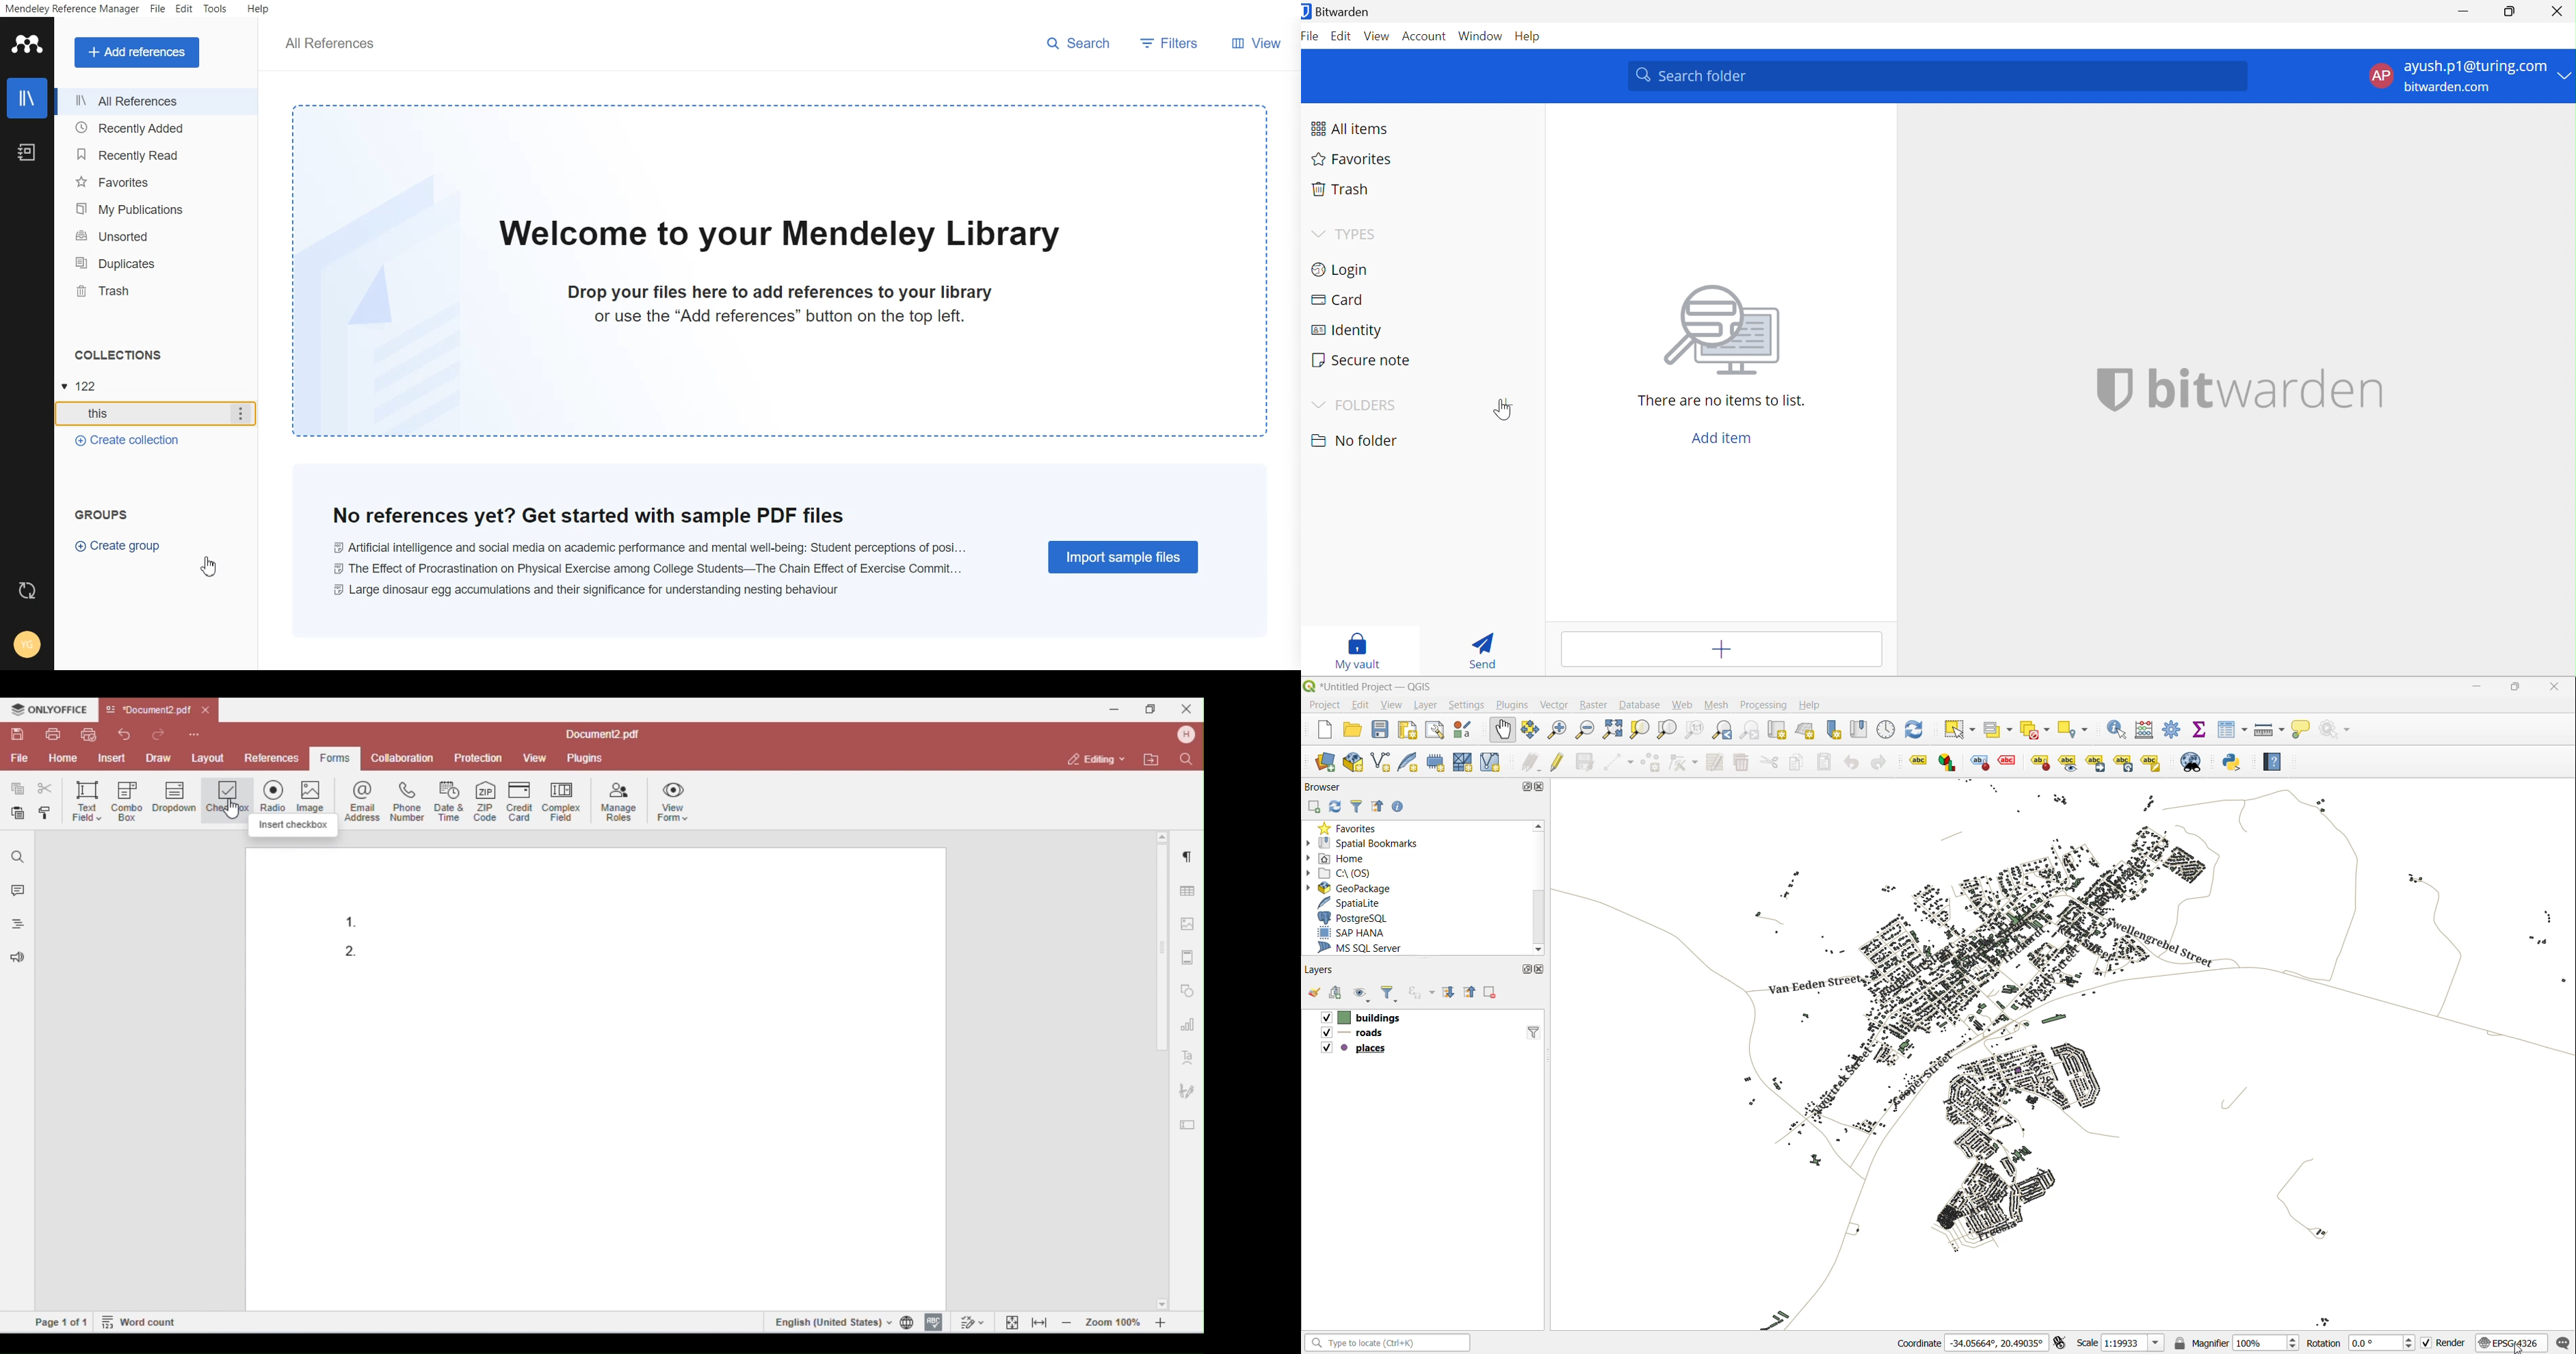  What do you see at coordinates (1511, 706) in the screenshot?
I see `plugins` at bounding box center [1511, 706].